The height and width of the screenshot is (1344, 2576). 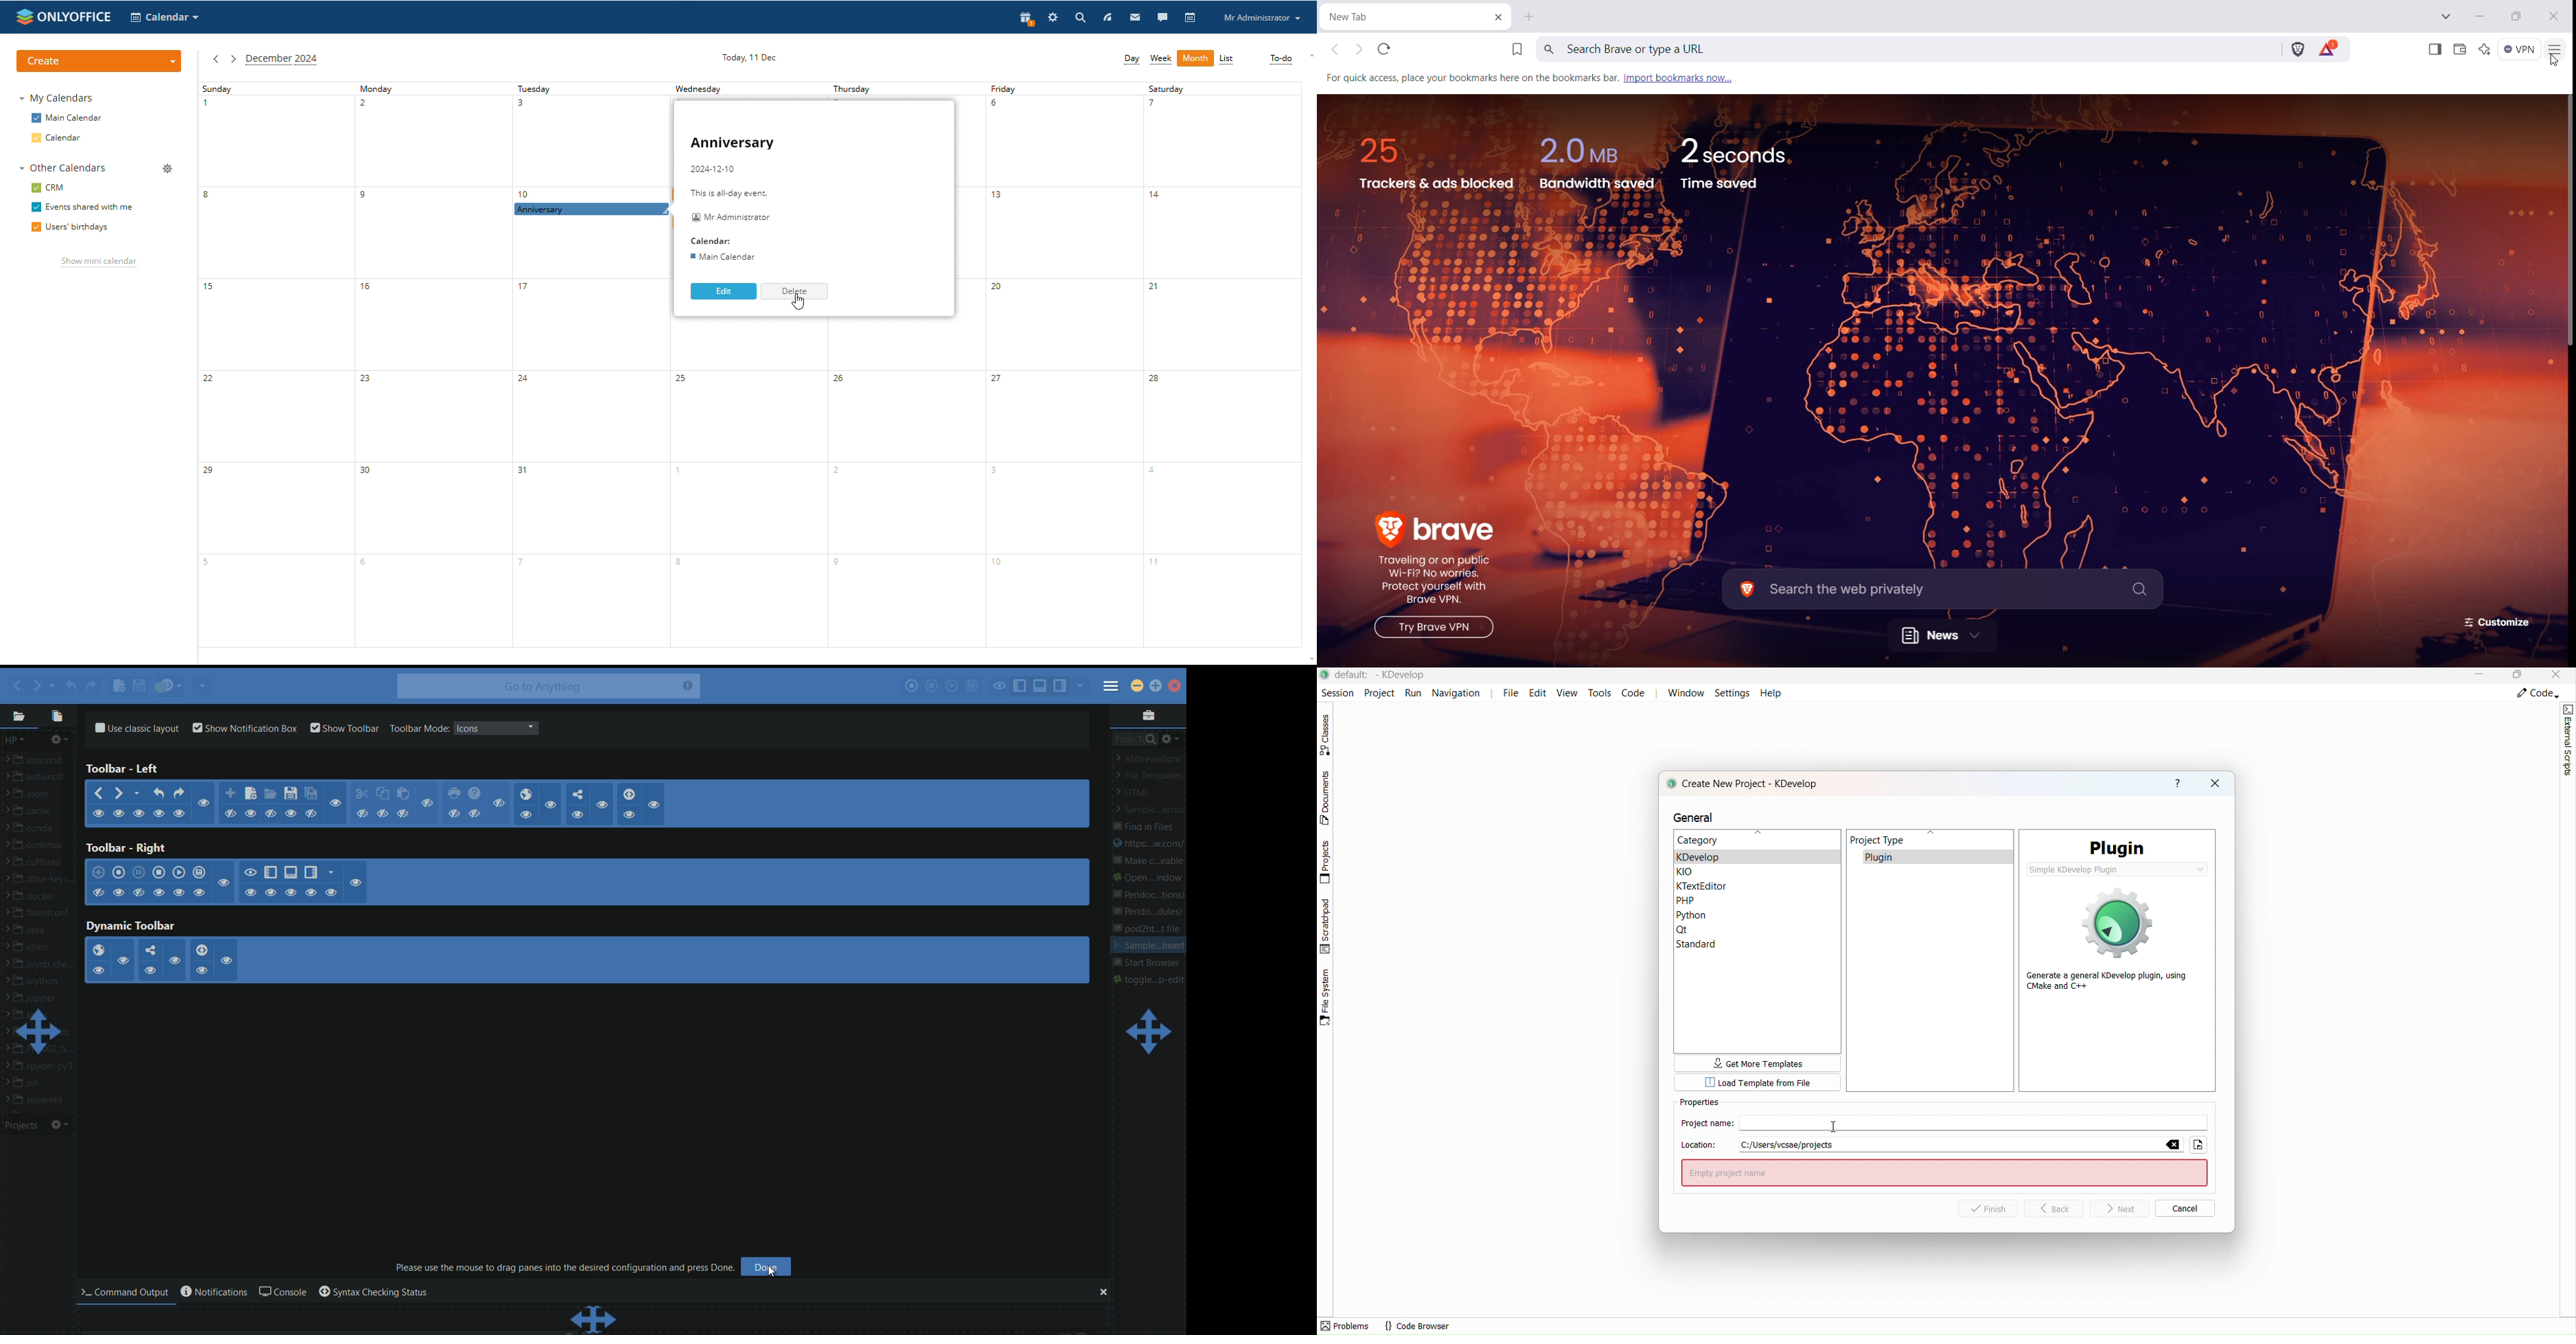 I want to click on hide/show, so click(x=118, y=892).